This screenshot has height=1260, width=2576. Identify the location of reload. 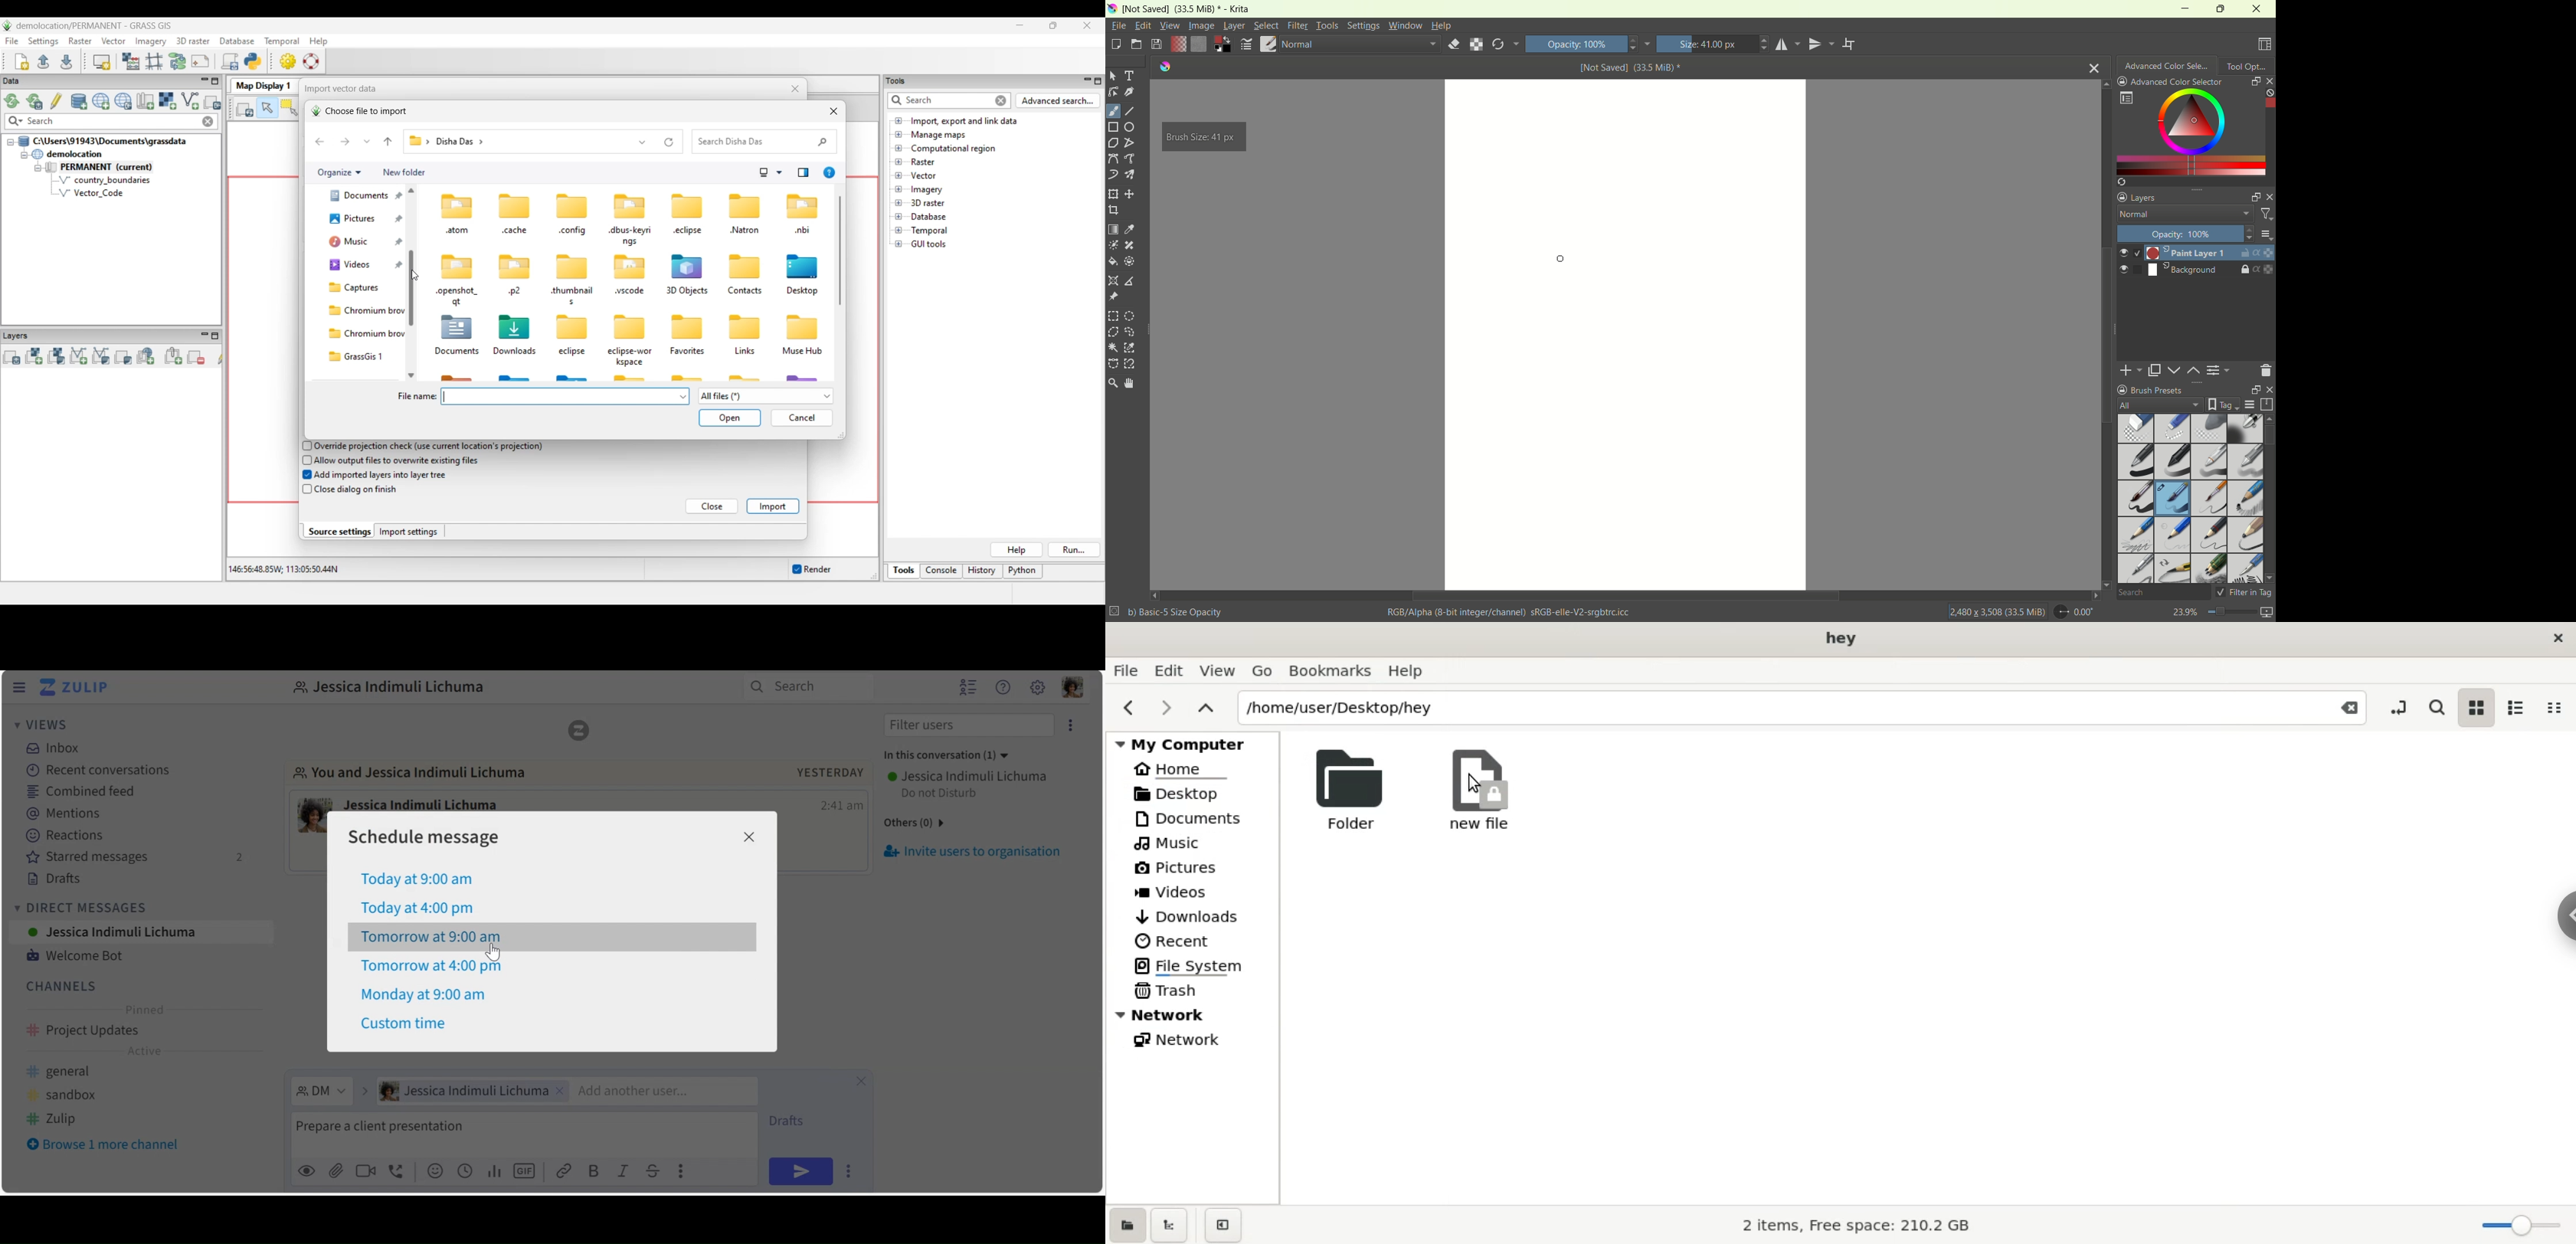
(1505, 44).